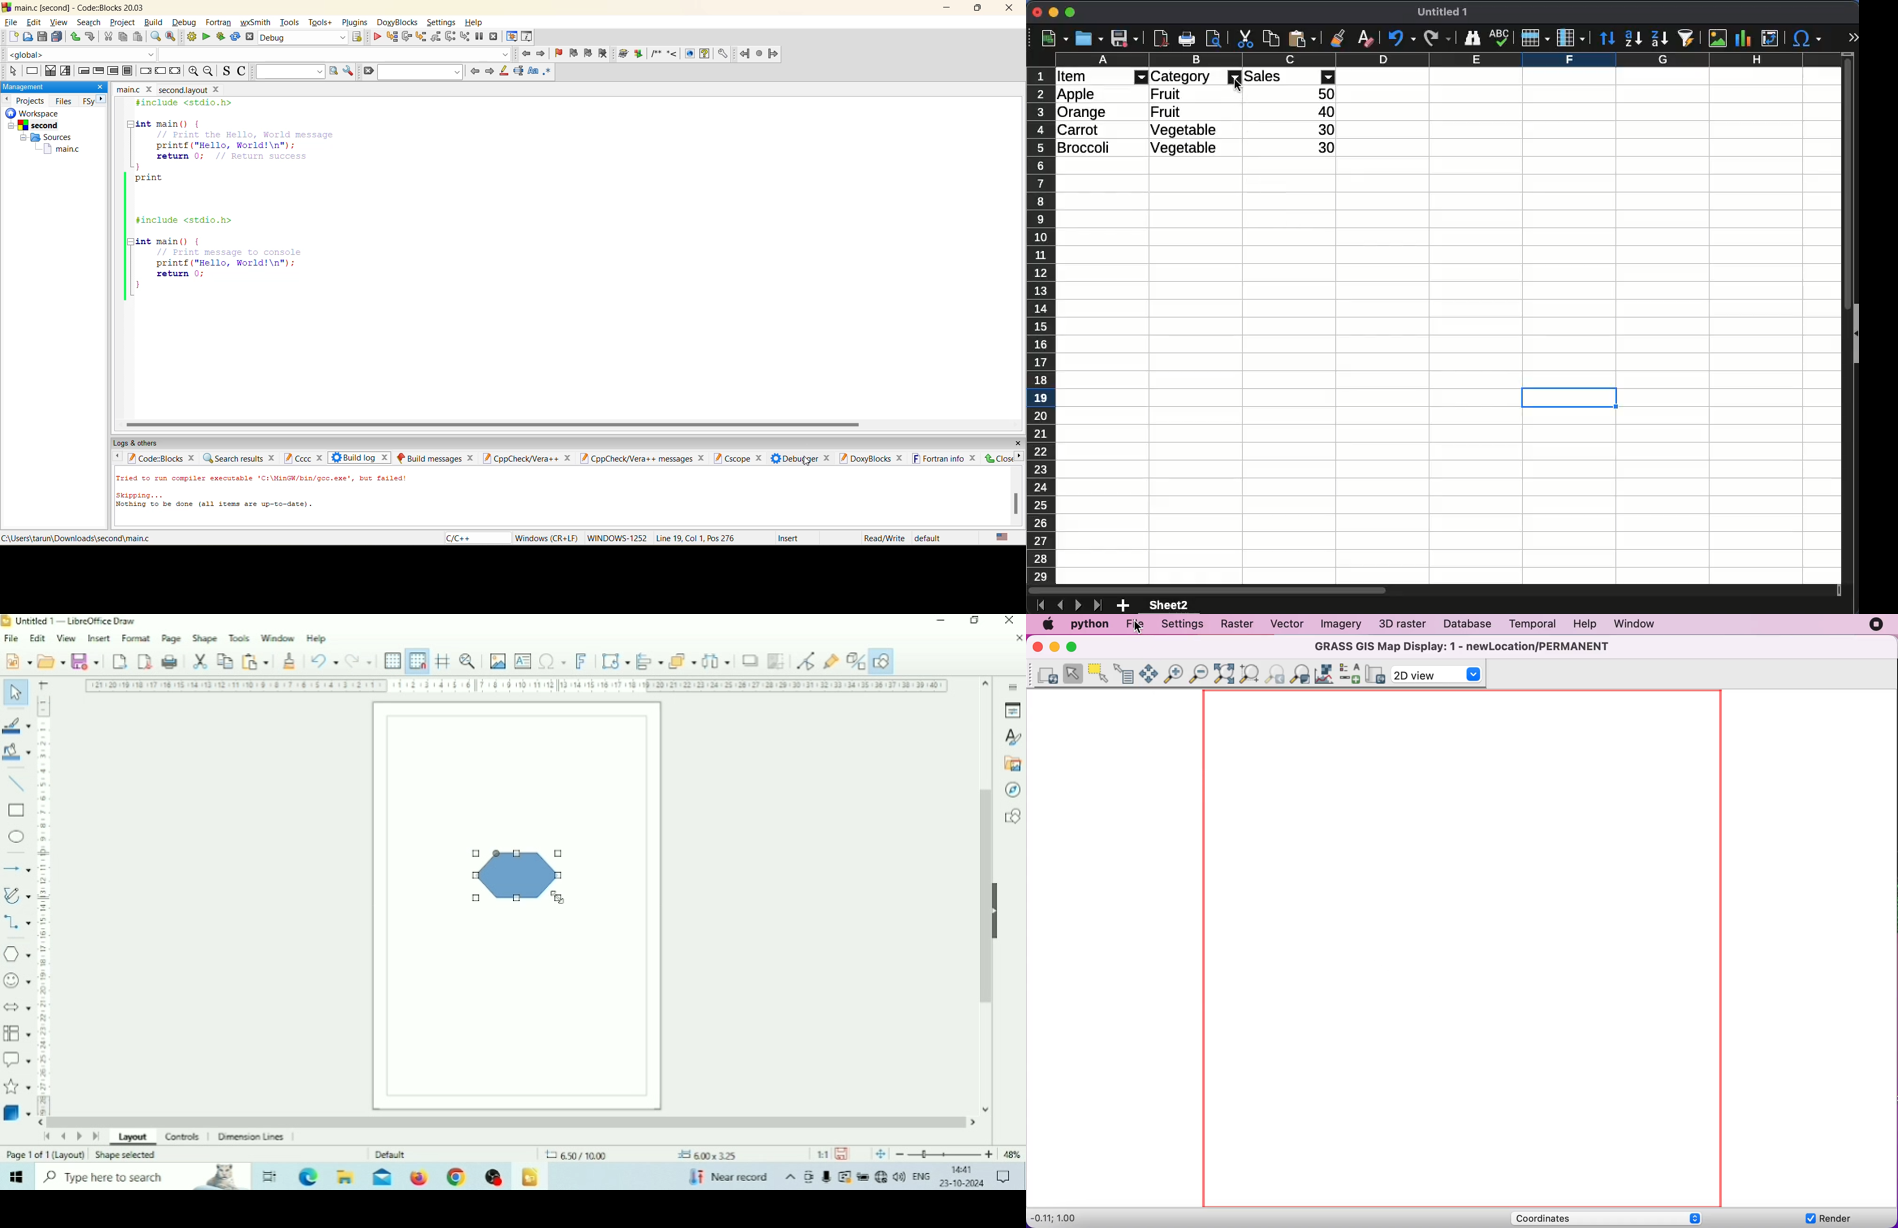  What do you see at coordinates (138, 443) in the screenshot?
I see `logs and others` at bounding box center [138, 443].